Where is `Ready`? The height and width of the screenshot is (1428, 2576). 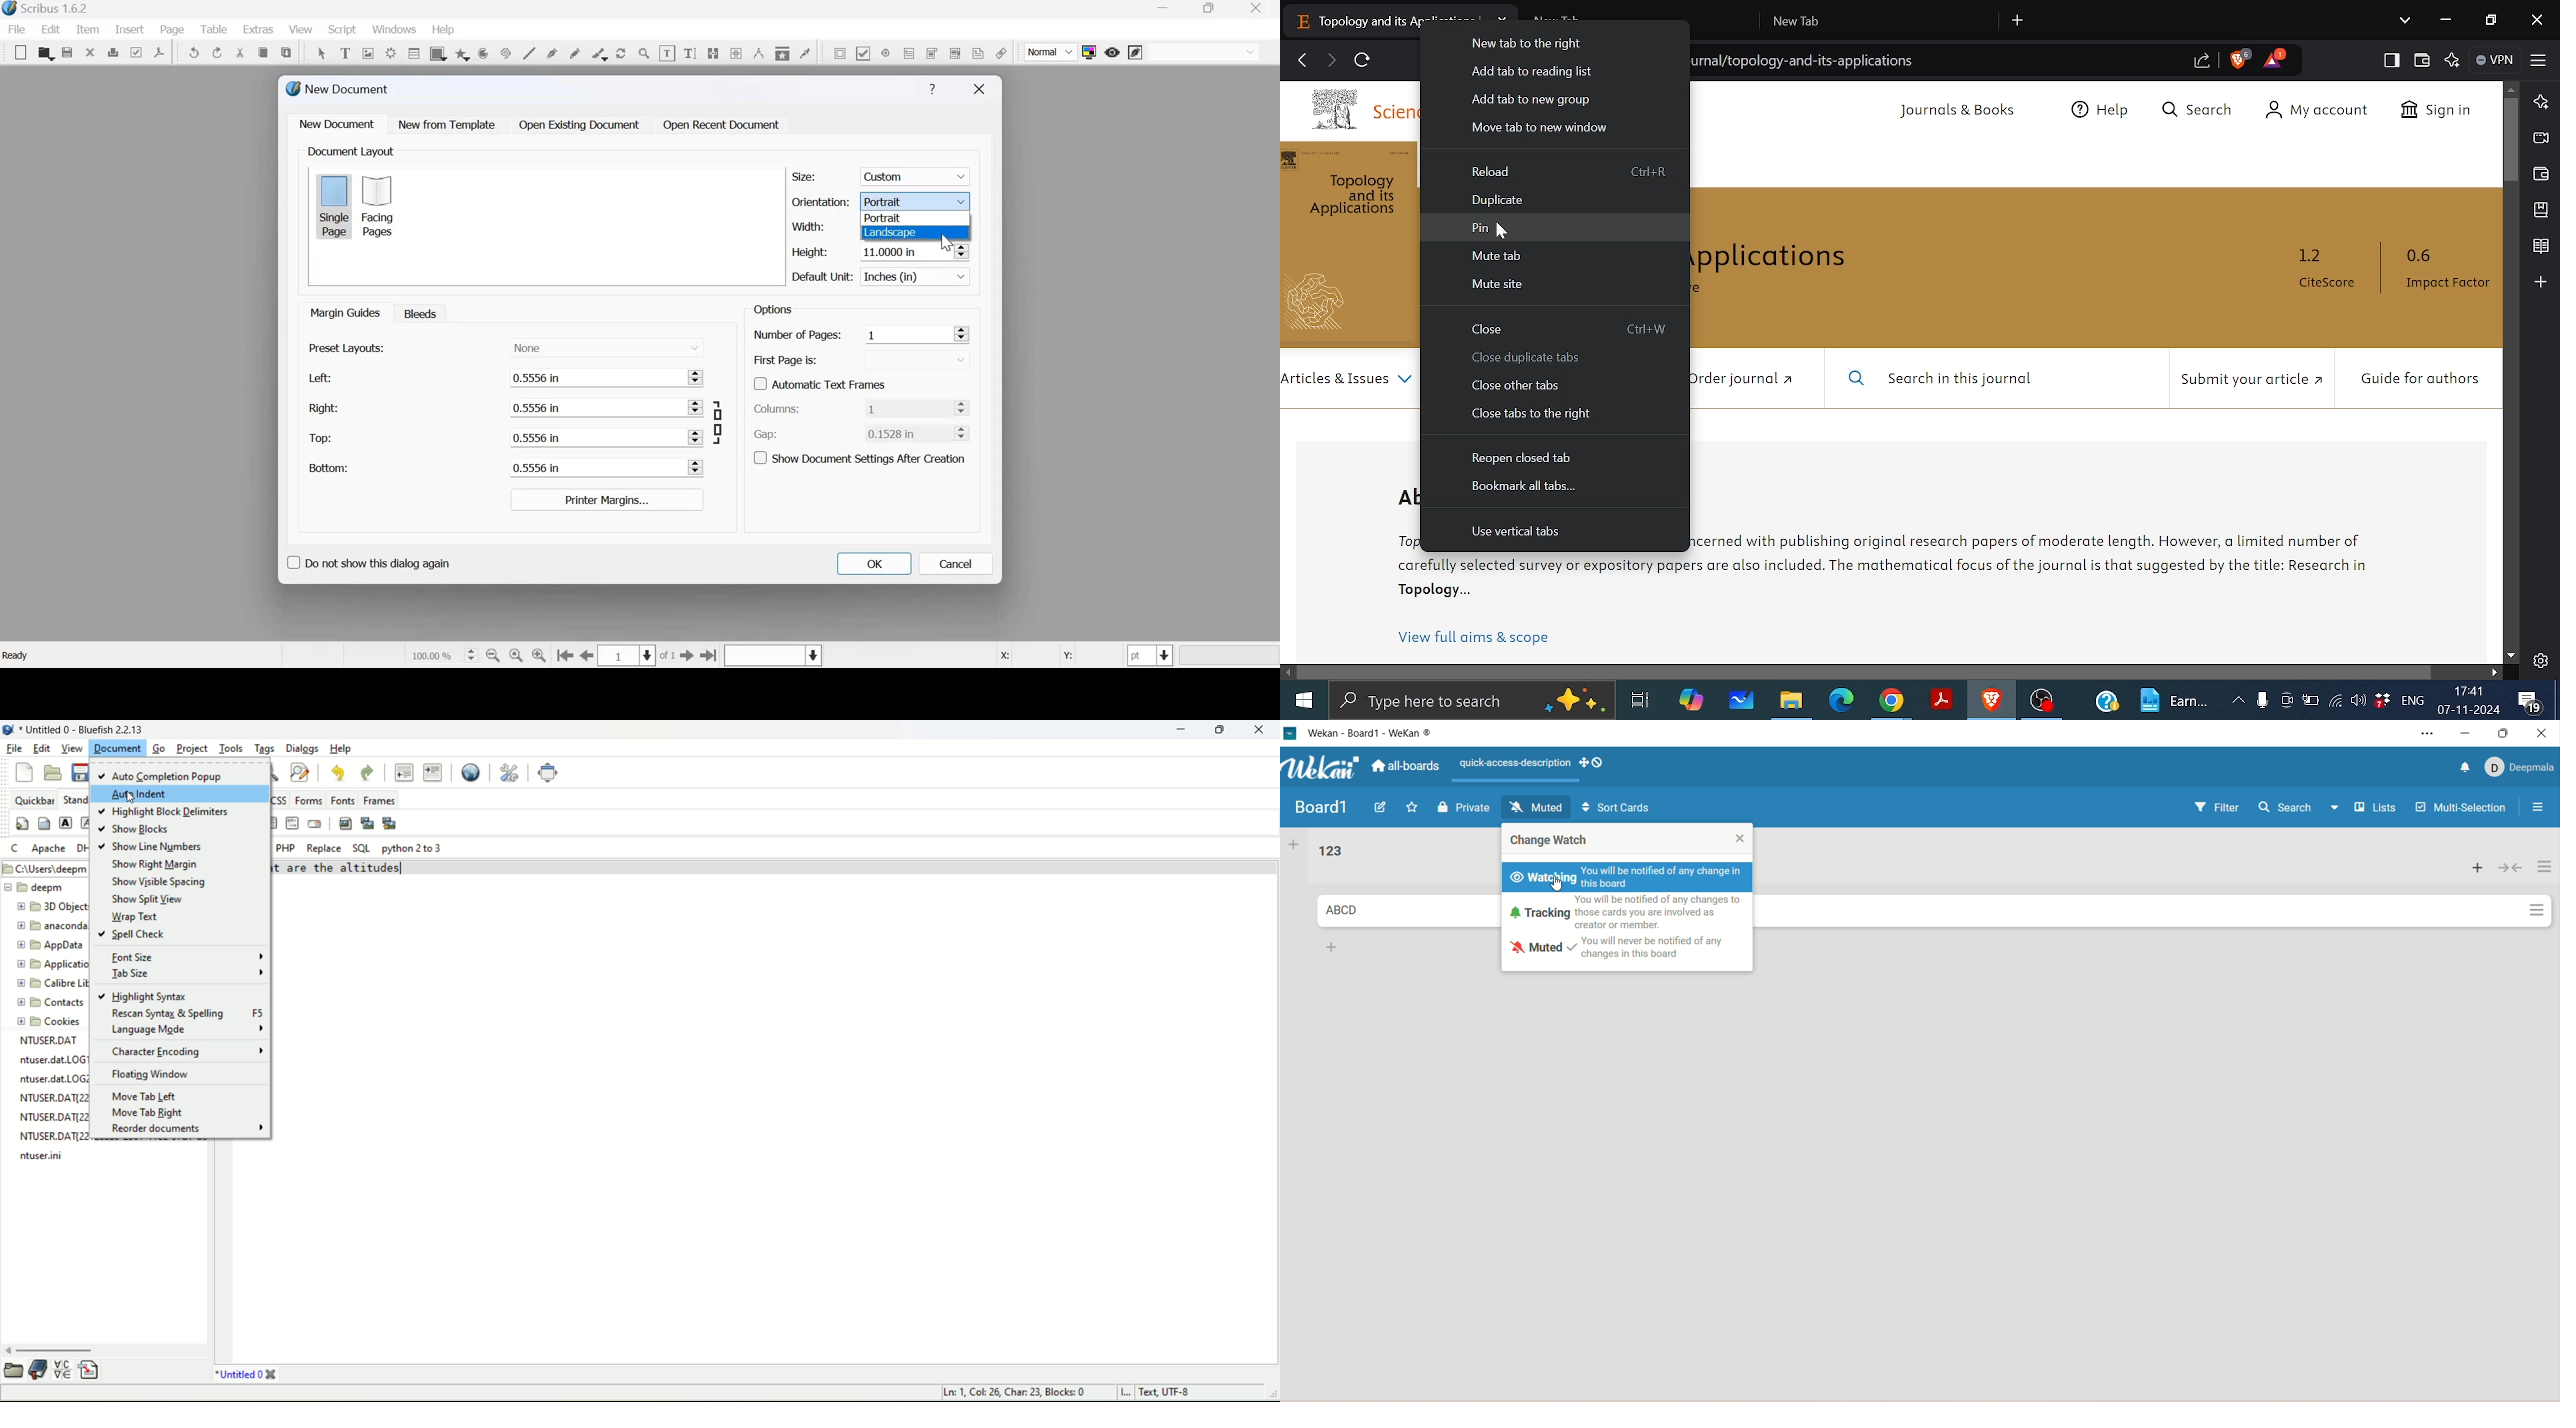
Ready is located at coordinates (17, 655).